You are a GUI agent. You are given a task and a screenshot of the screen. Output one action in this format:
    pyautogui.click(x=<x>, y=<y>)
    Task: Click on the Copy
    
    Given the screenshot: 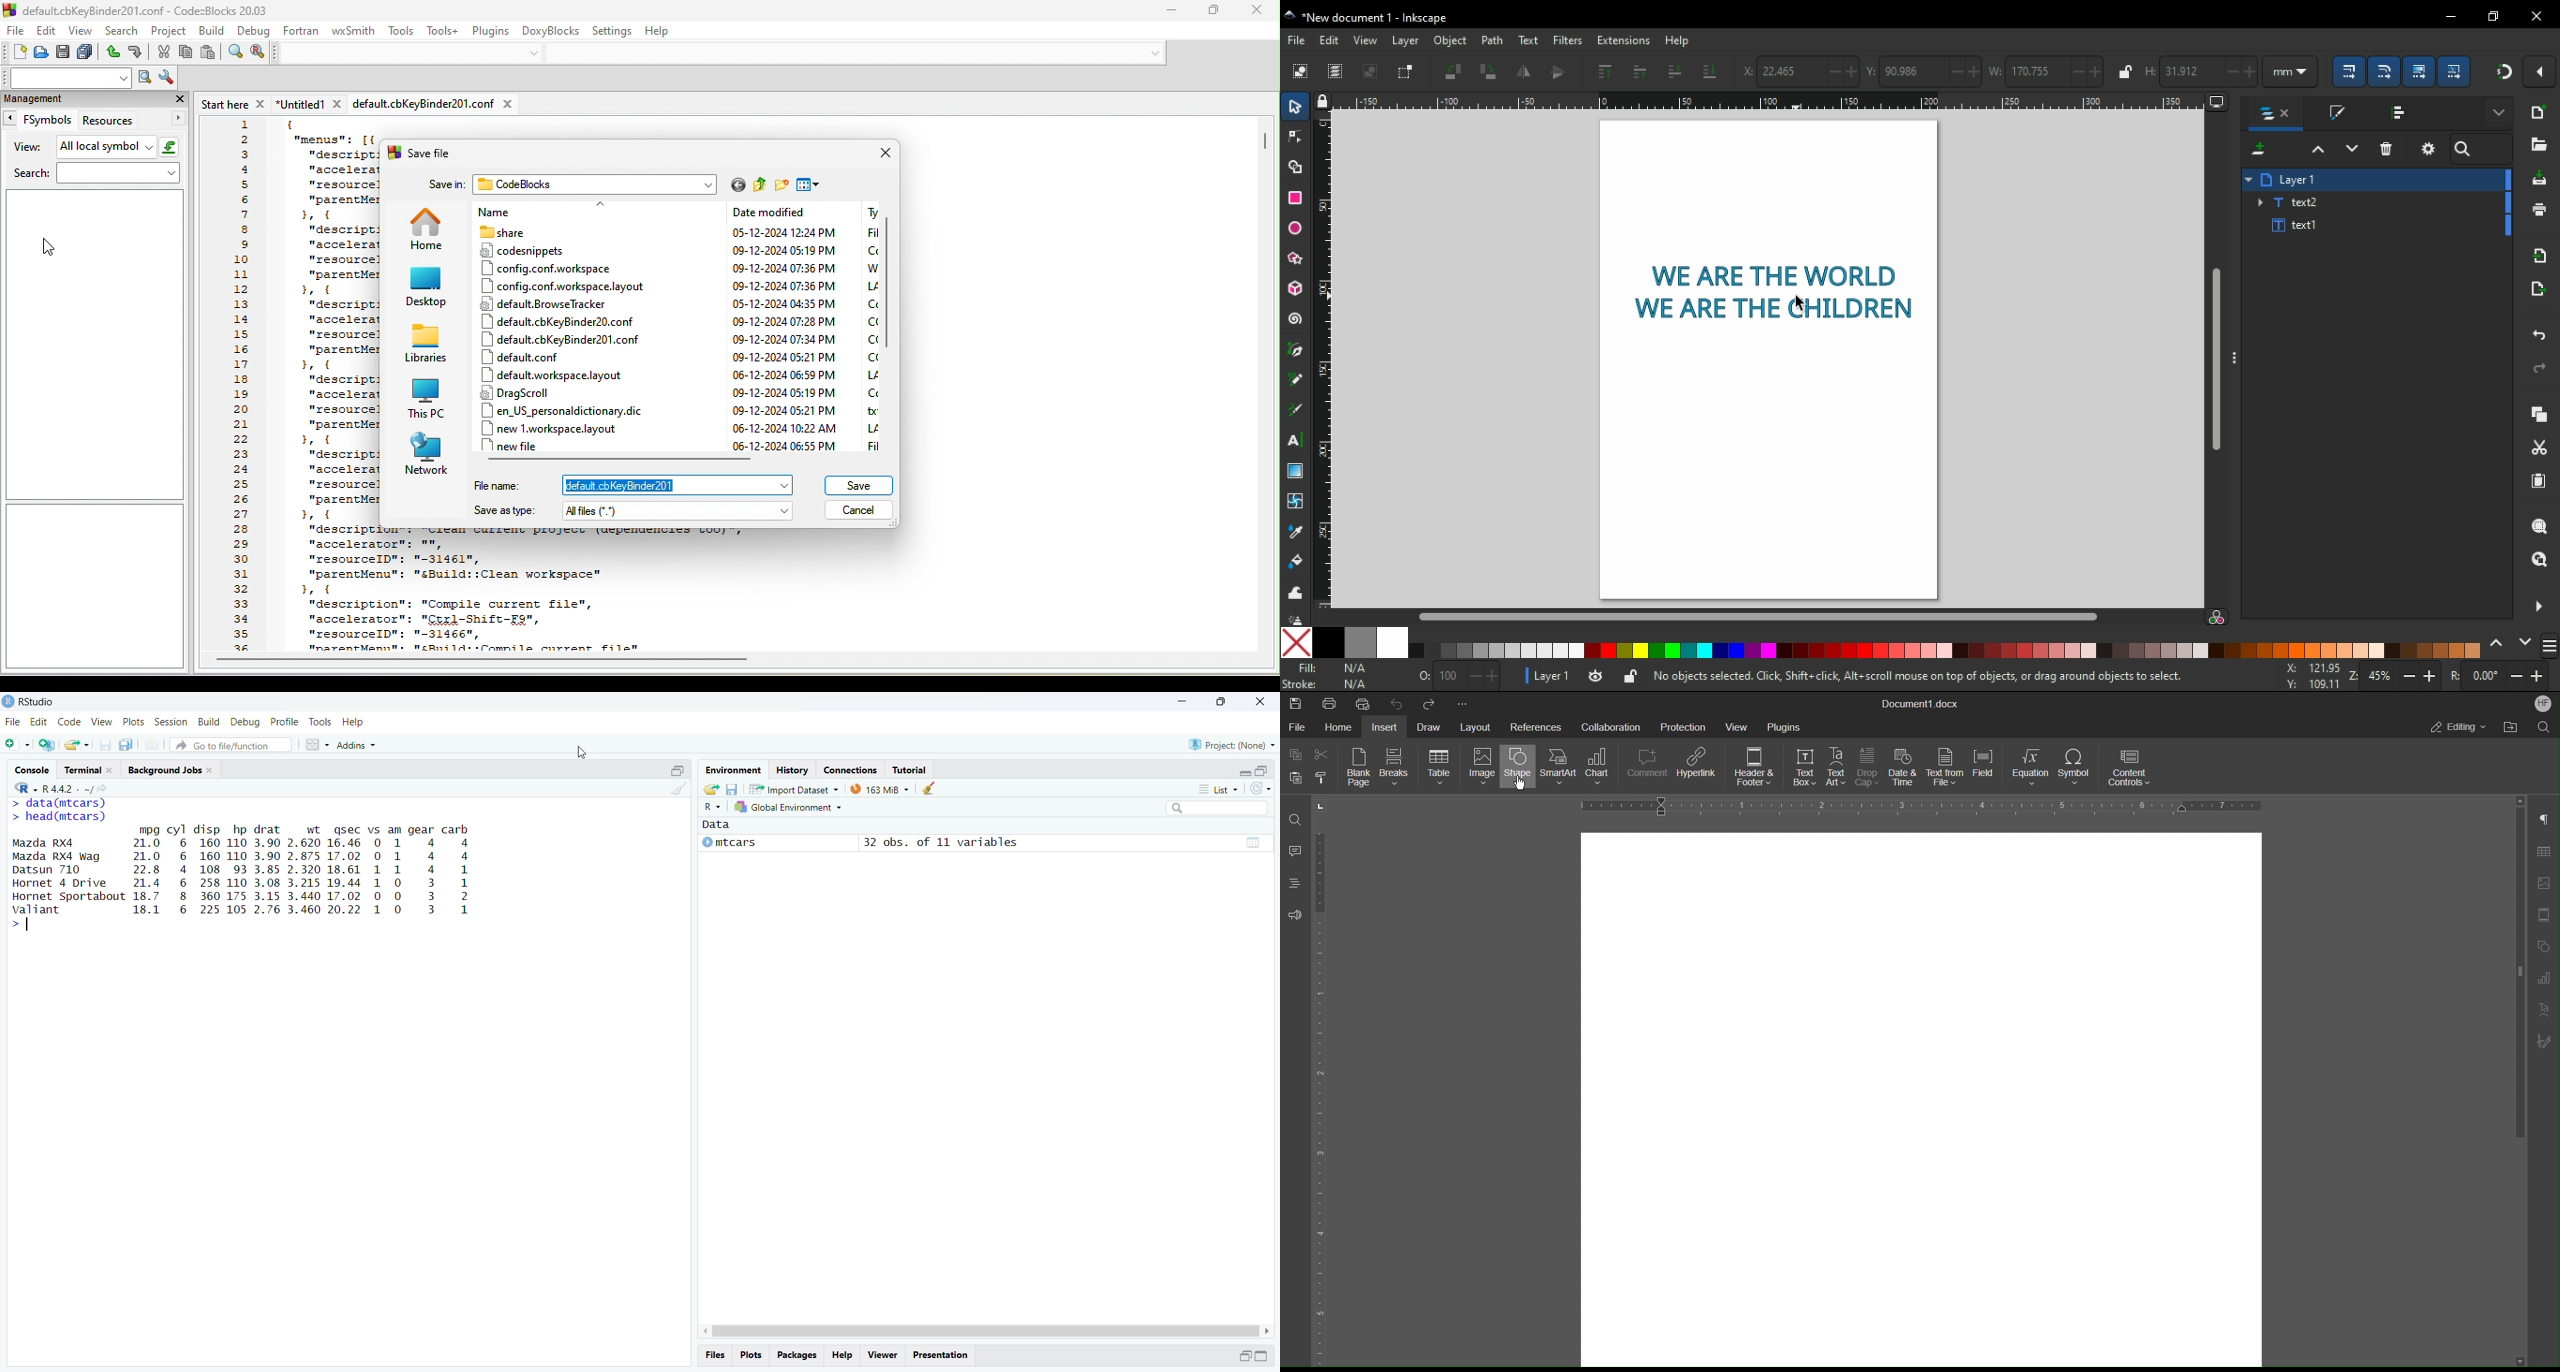 What is the action you would take?
    pyautogui.click(x=1295, y=754)
    